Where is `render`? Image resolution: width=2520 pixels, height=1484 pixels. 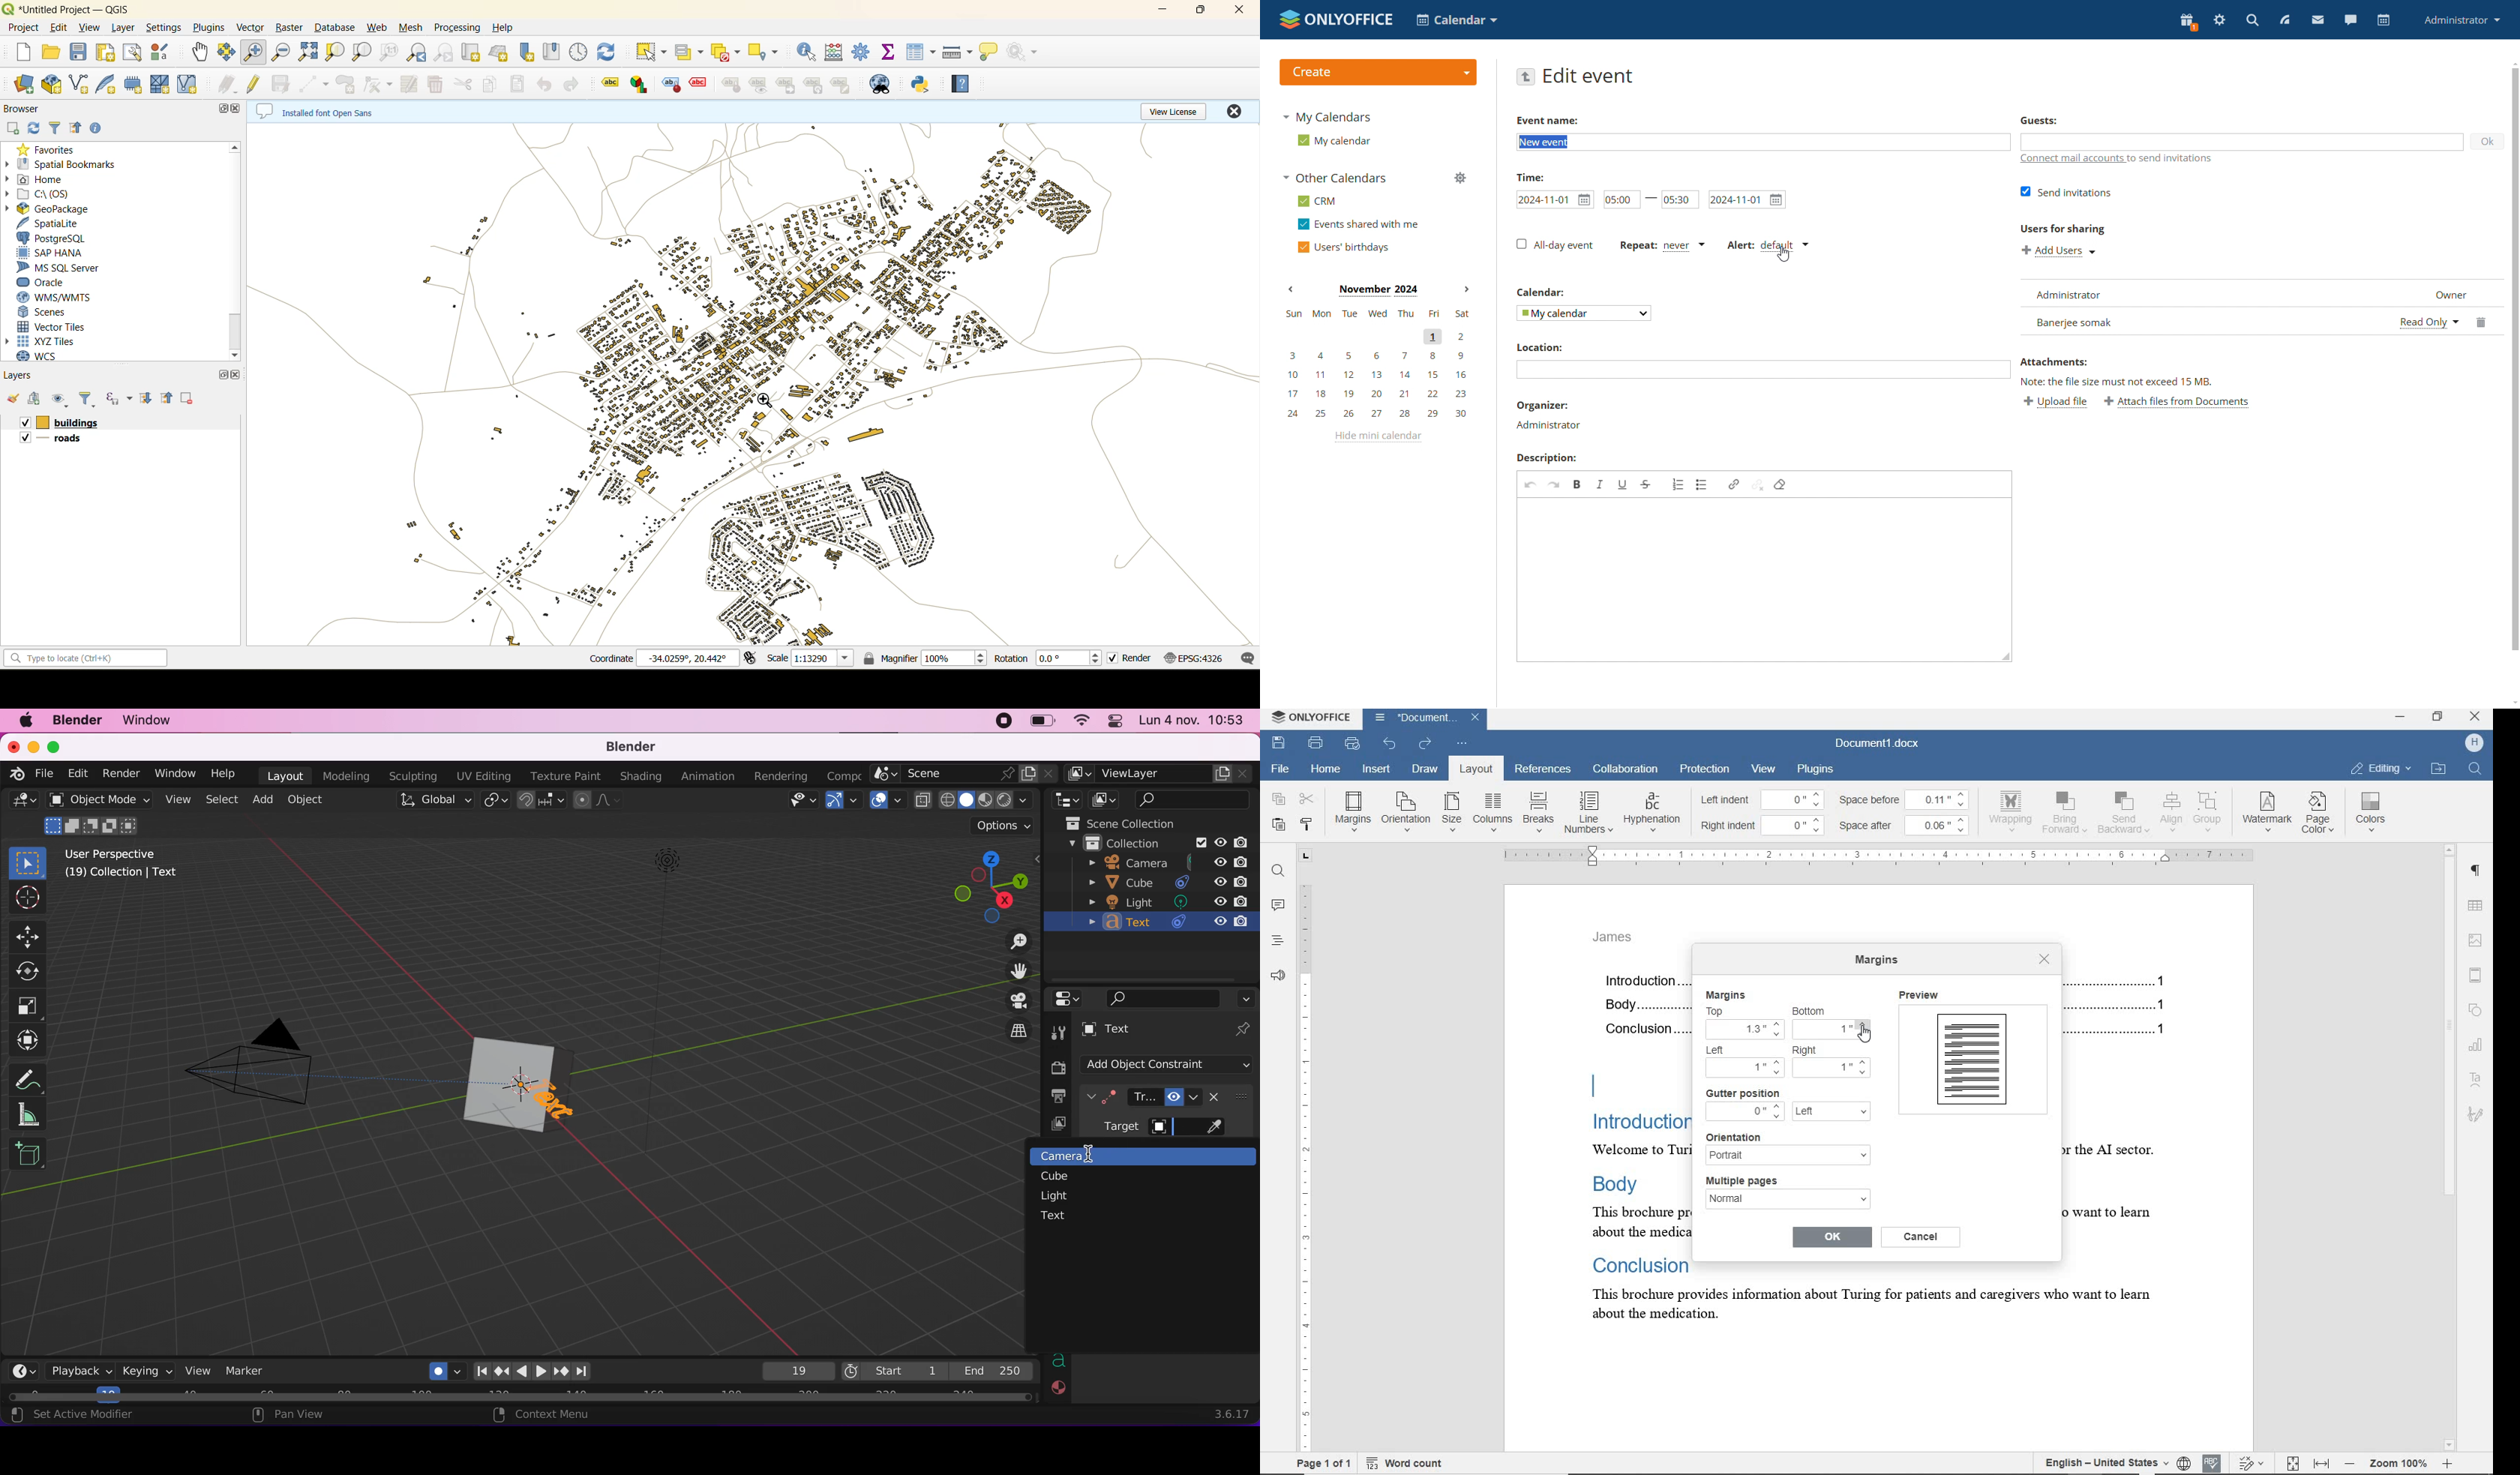 render is located at coordinates (1131, 661).